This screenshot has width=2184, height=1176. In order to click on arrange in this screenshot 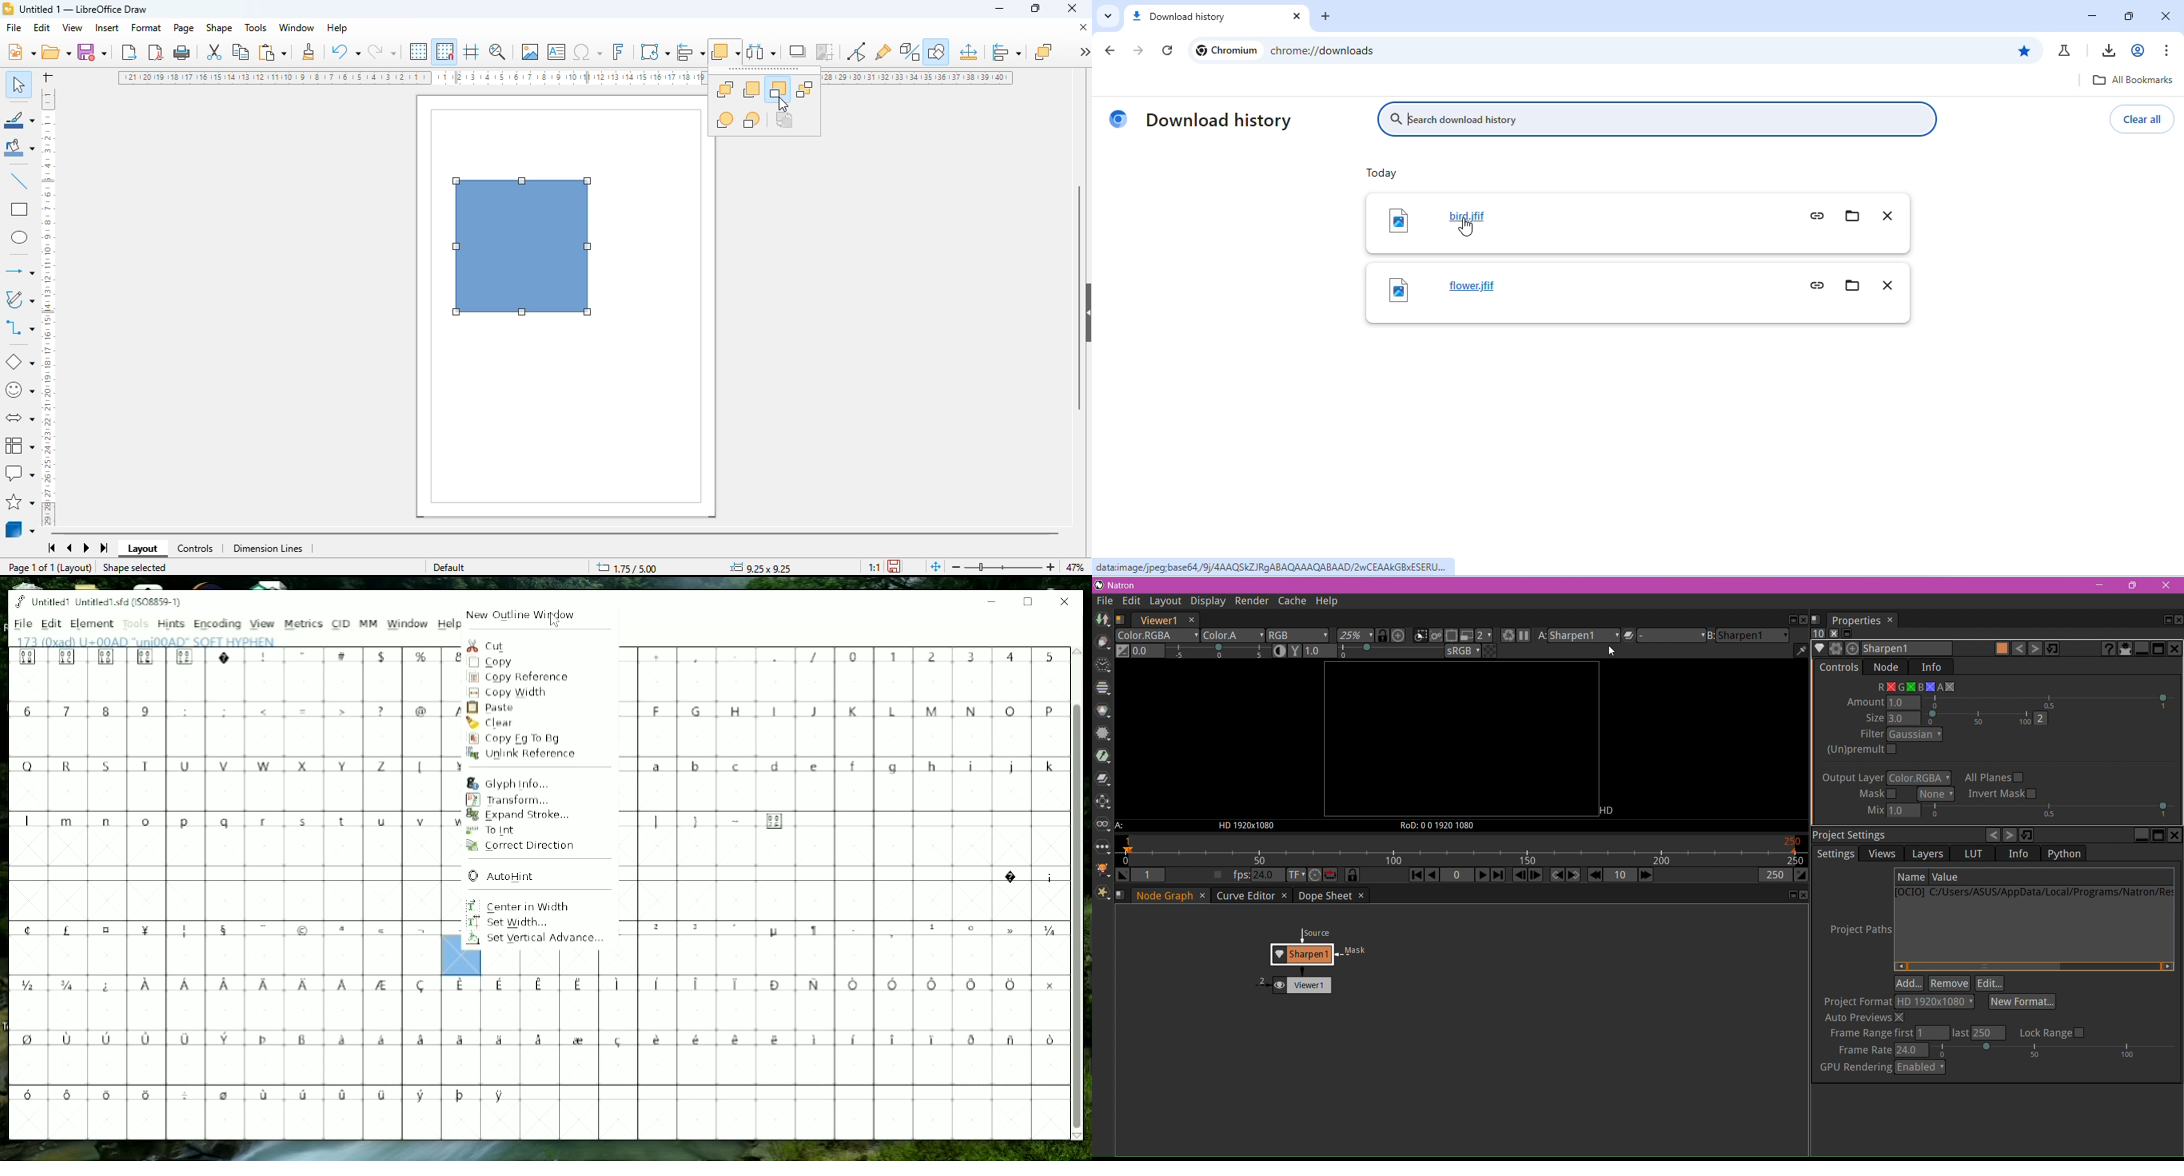, I will do `click(726, 51)`.